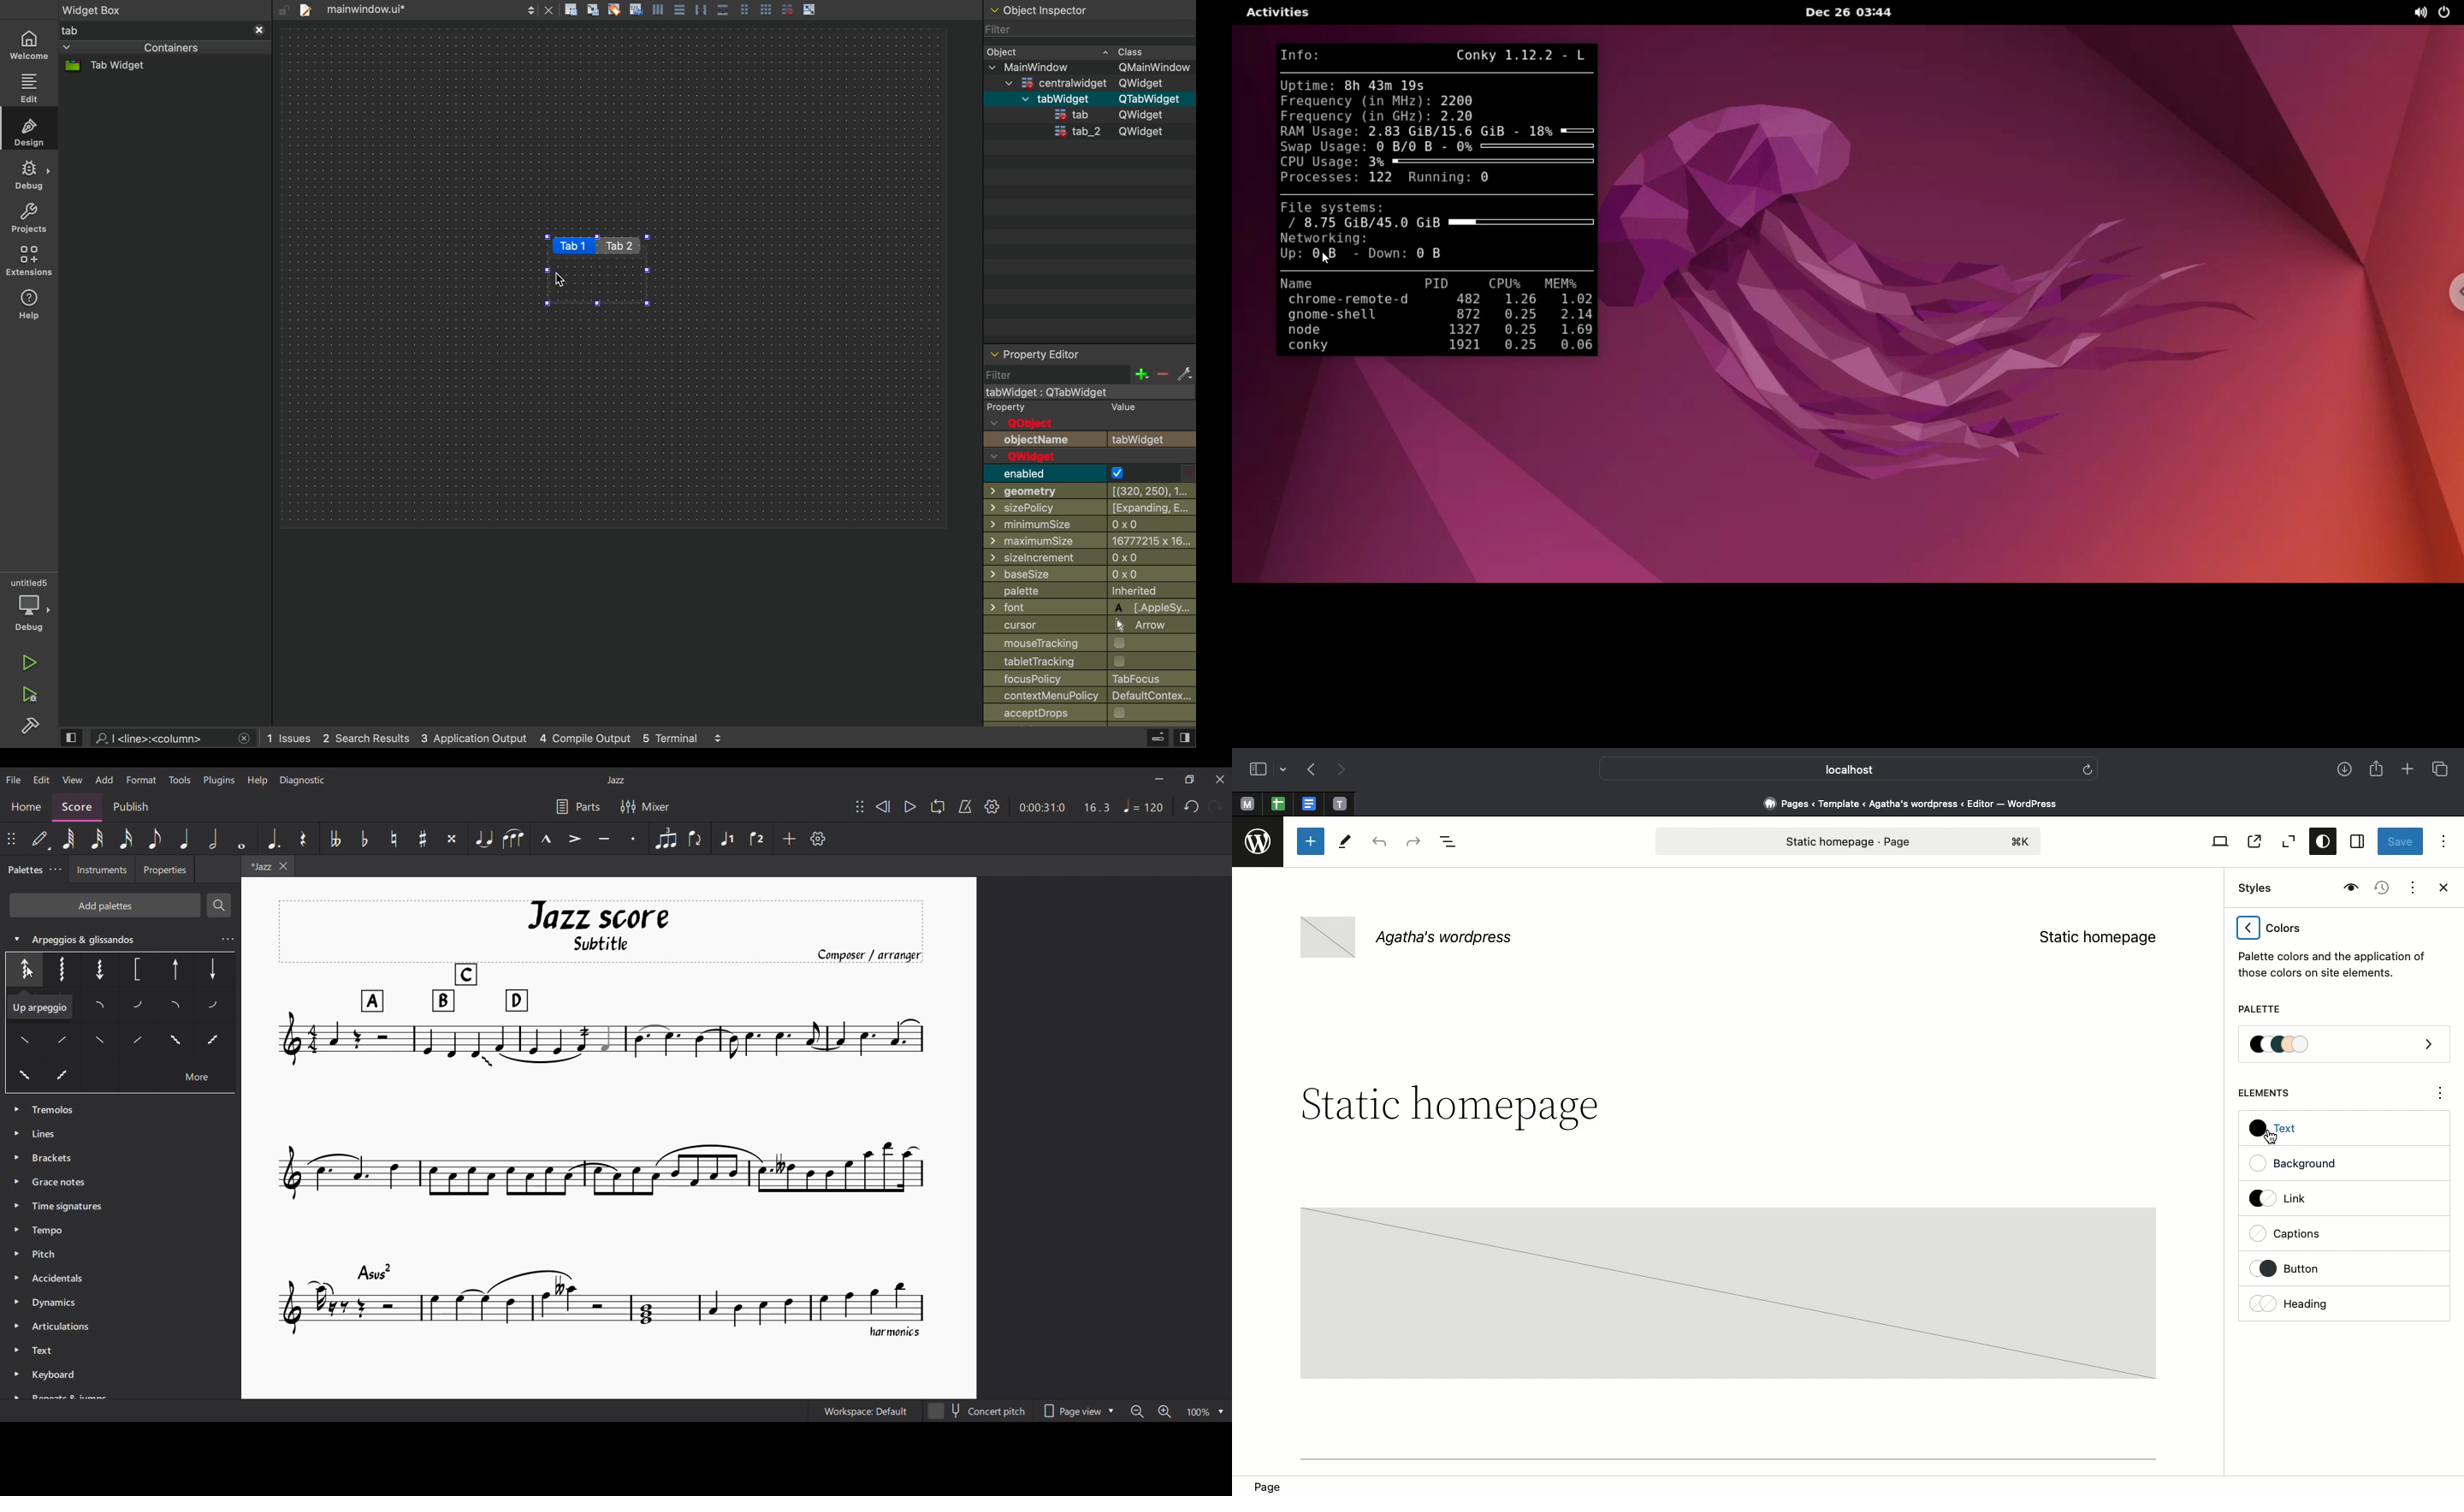 Image resolution: width=2464 pixels, height=1512 pixels. Describe the element at coordinates (593, 10) in the screenshot. I see `align grid` at that location.